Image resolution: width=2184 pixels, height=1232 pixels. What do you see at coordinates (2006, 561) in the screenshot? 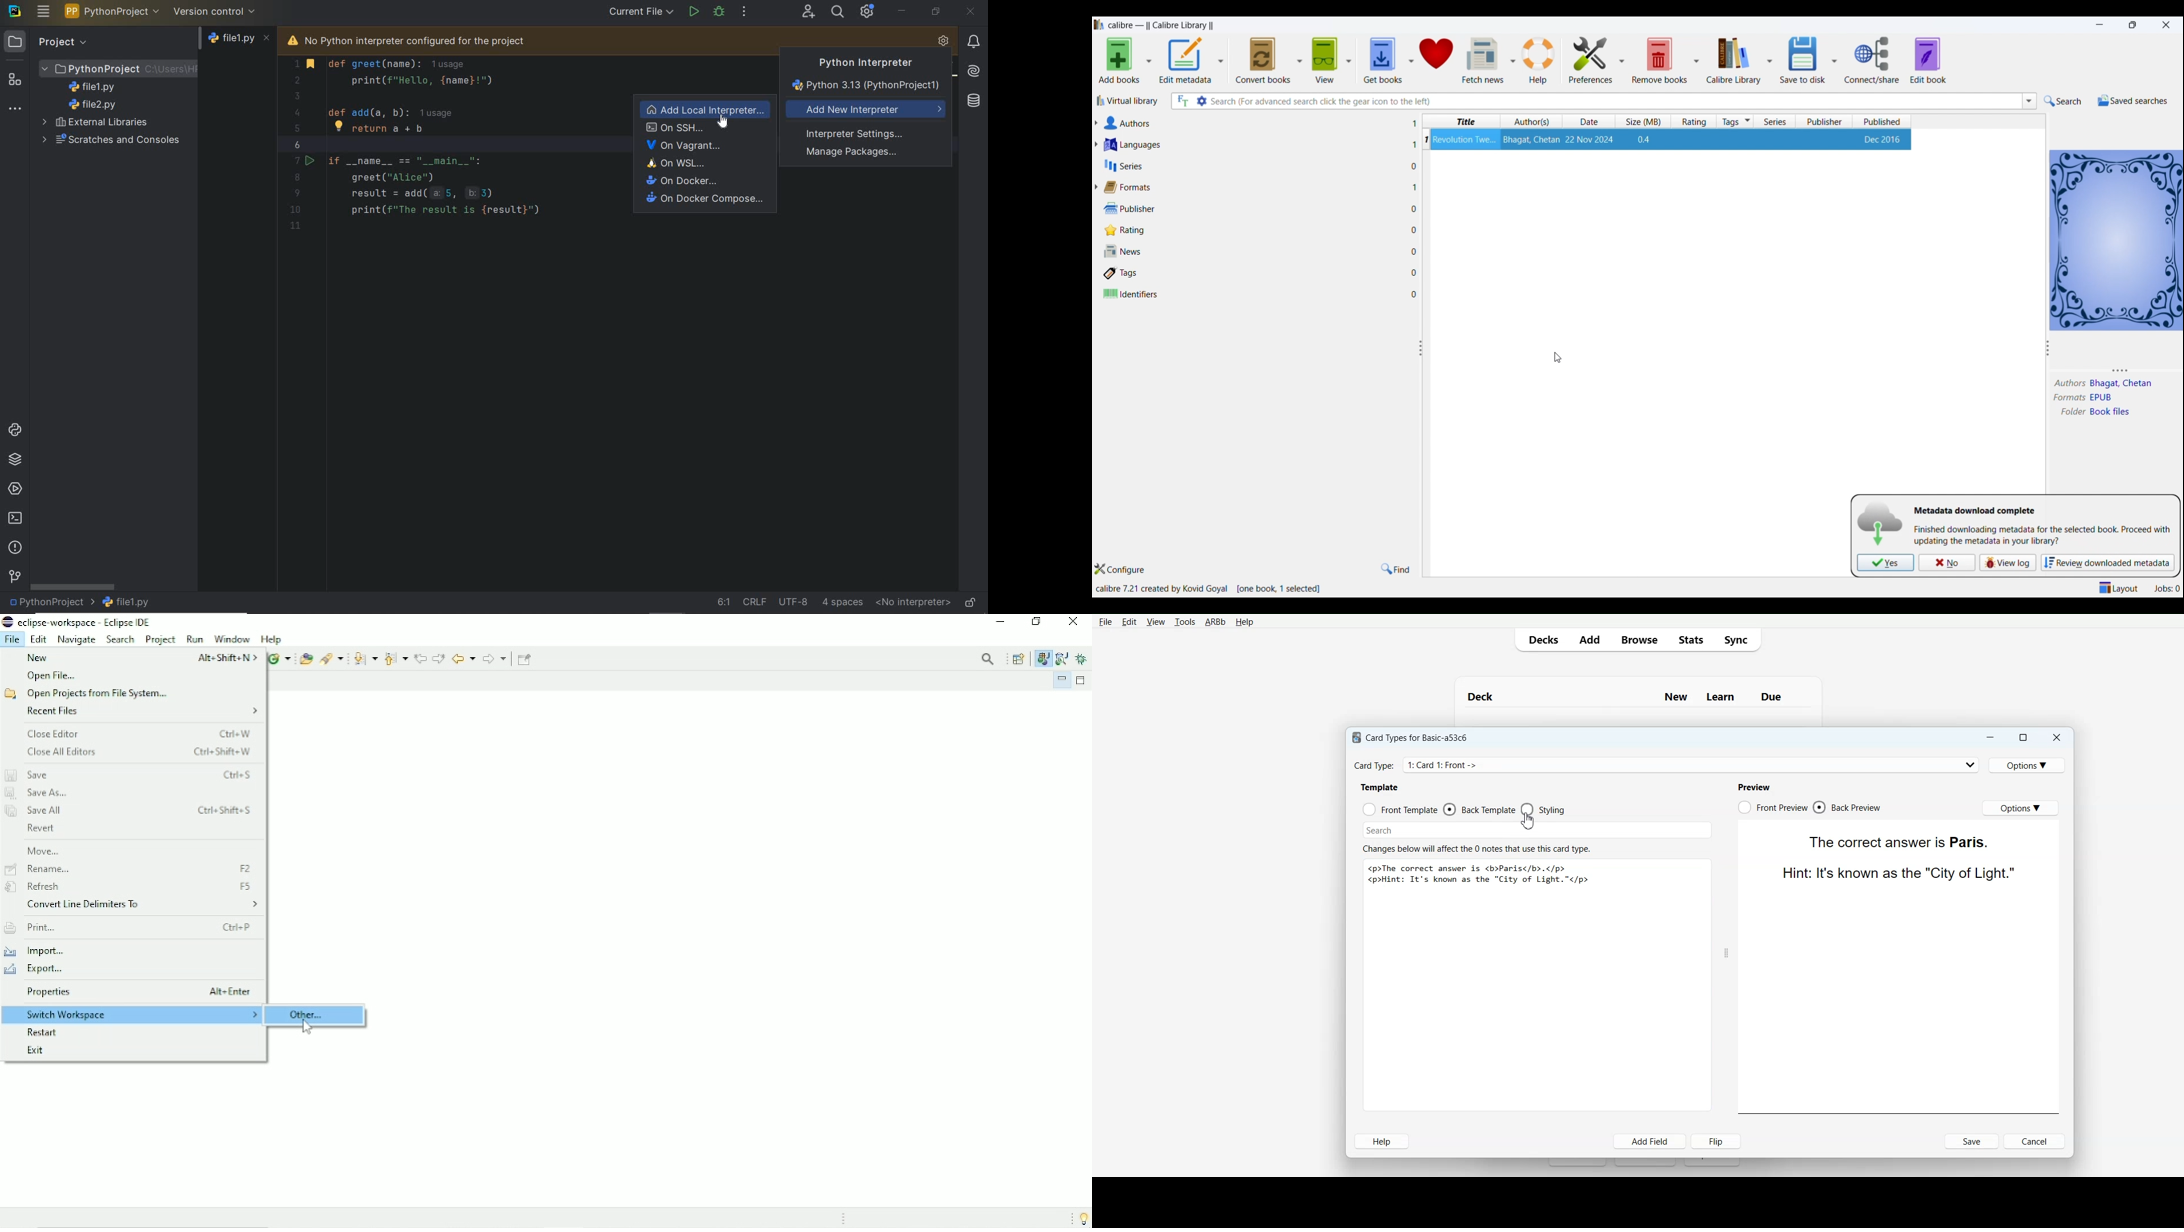
I see `view log` at bounding box center [2006, 561].